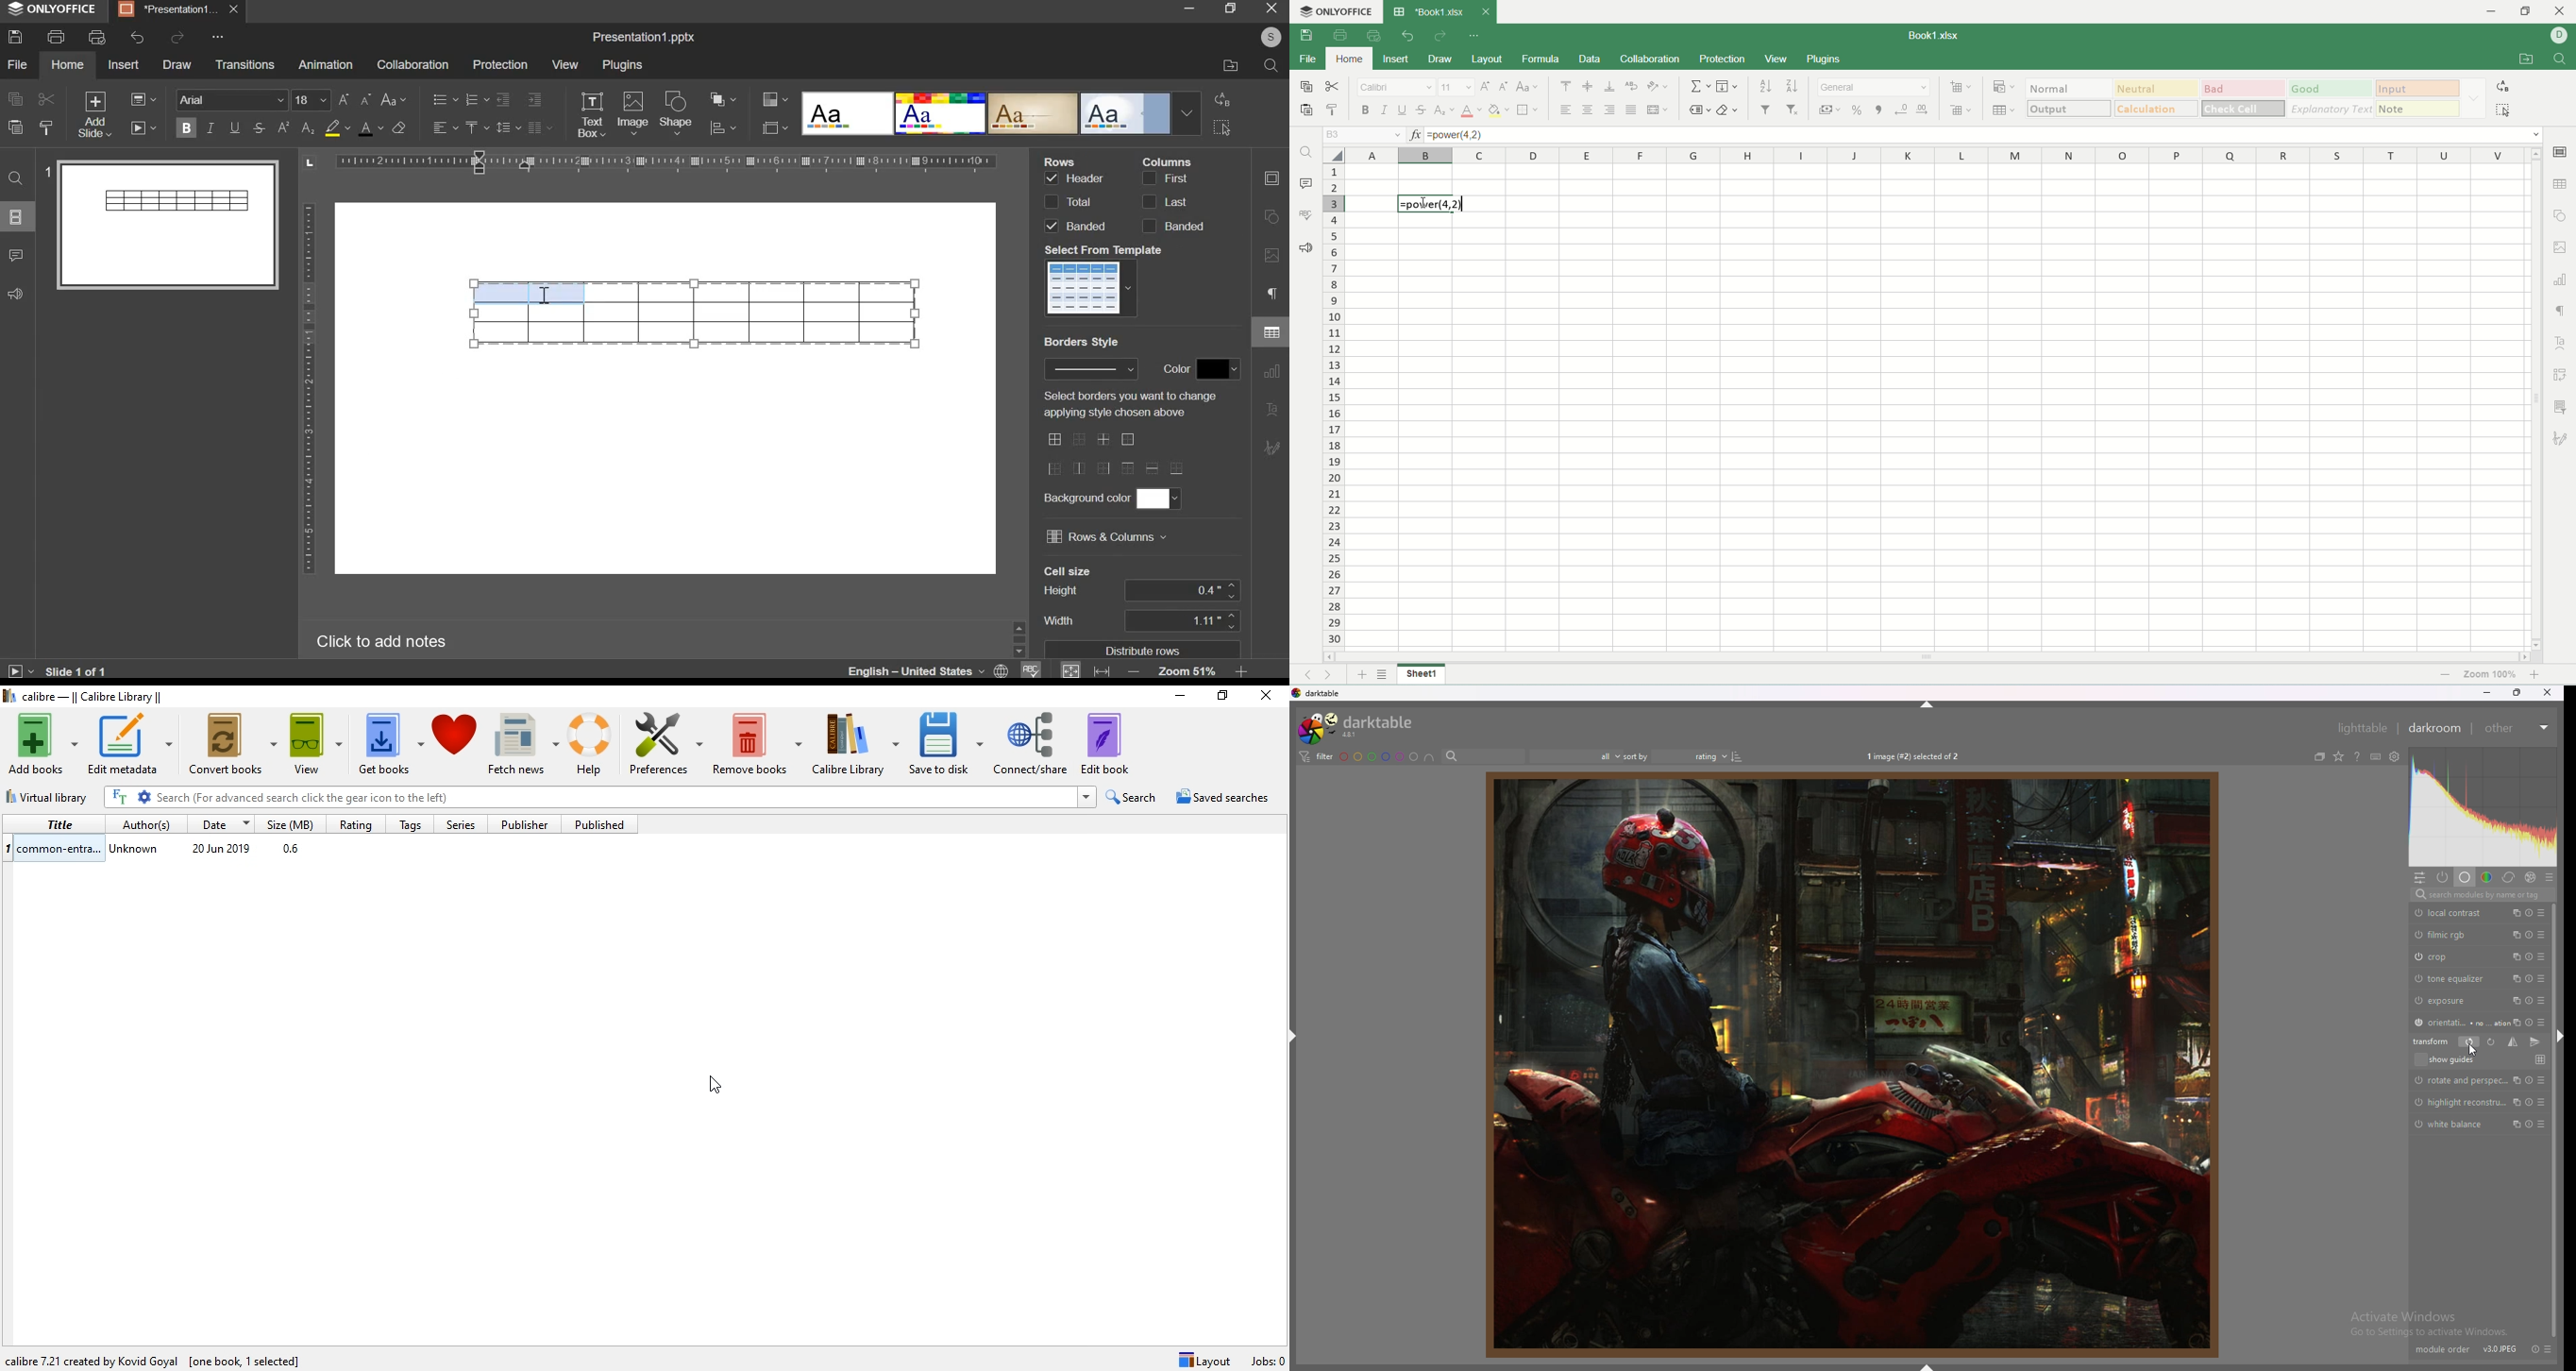  I want to click on darkroom, so click(2438, 728).